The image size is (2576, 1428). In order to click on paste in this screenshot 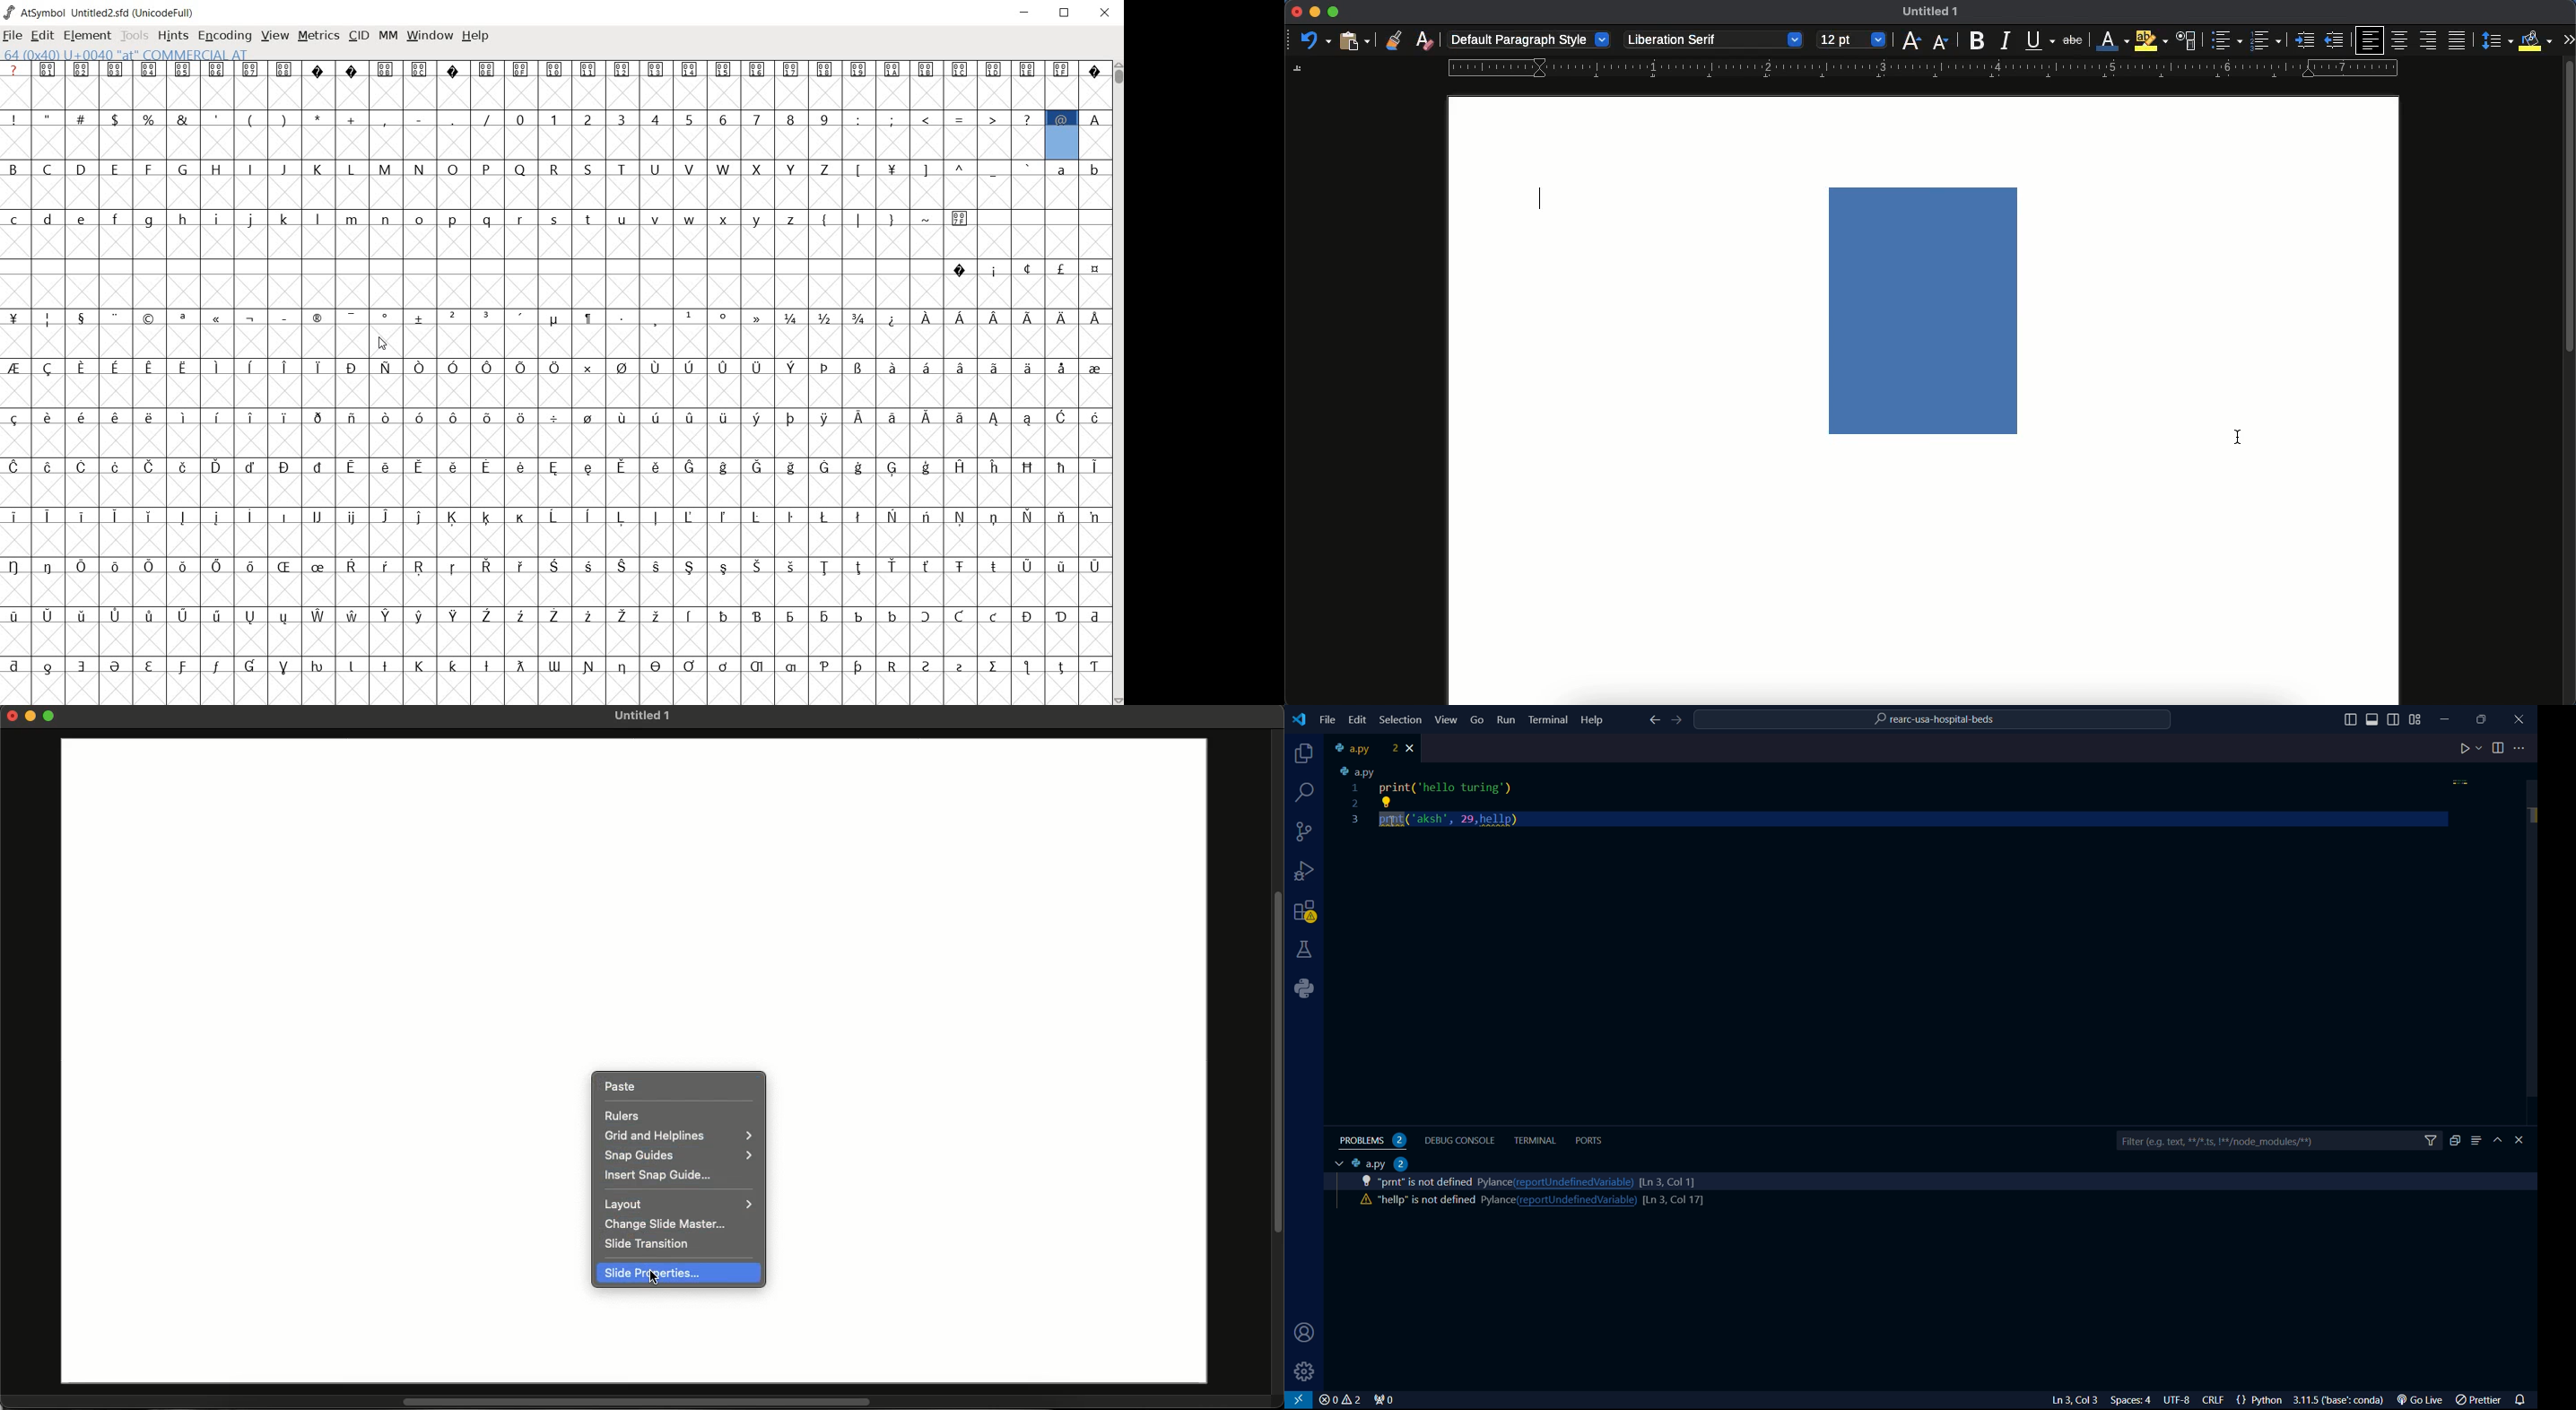, I will do `click(1353, 42)`.